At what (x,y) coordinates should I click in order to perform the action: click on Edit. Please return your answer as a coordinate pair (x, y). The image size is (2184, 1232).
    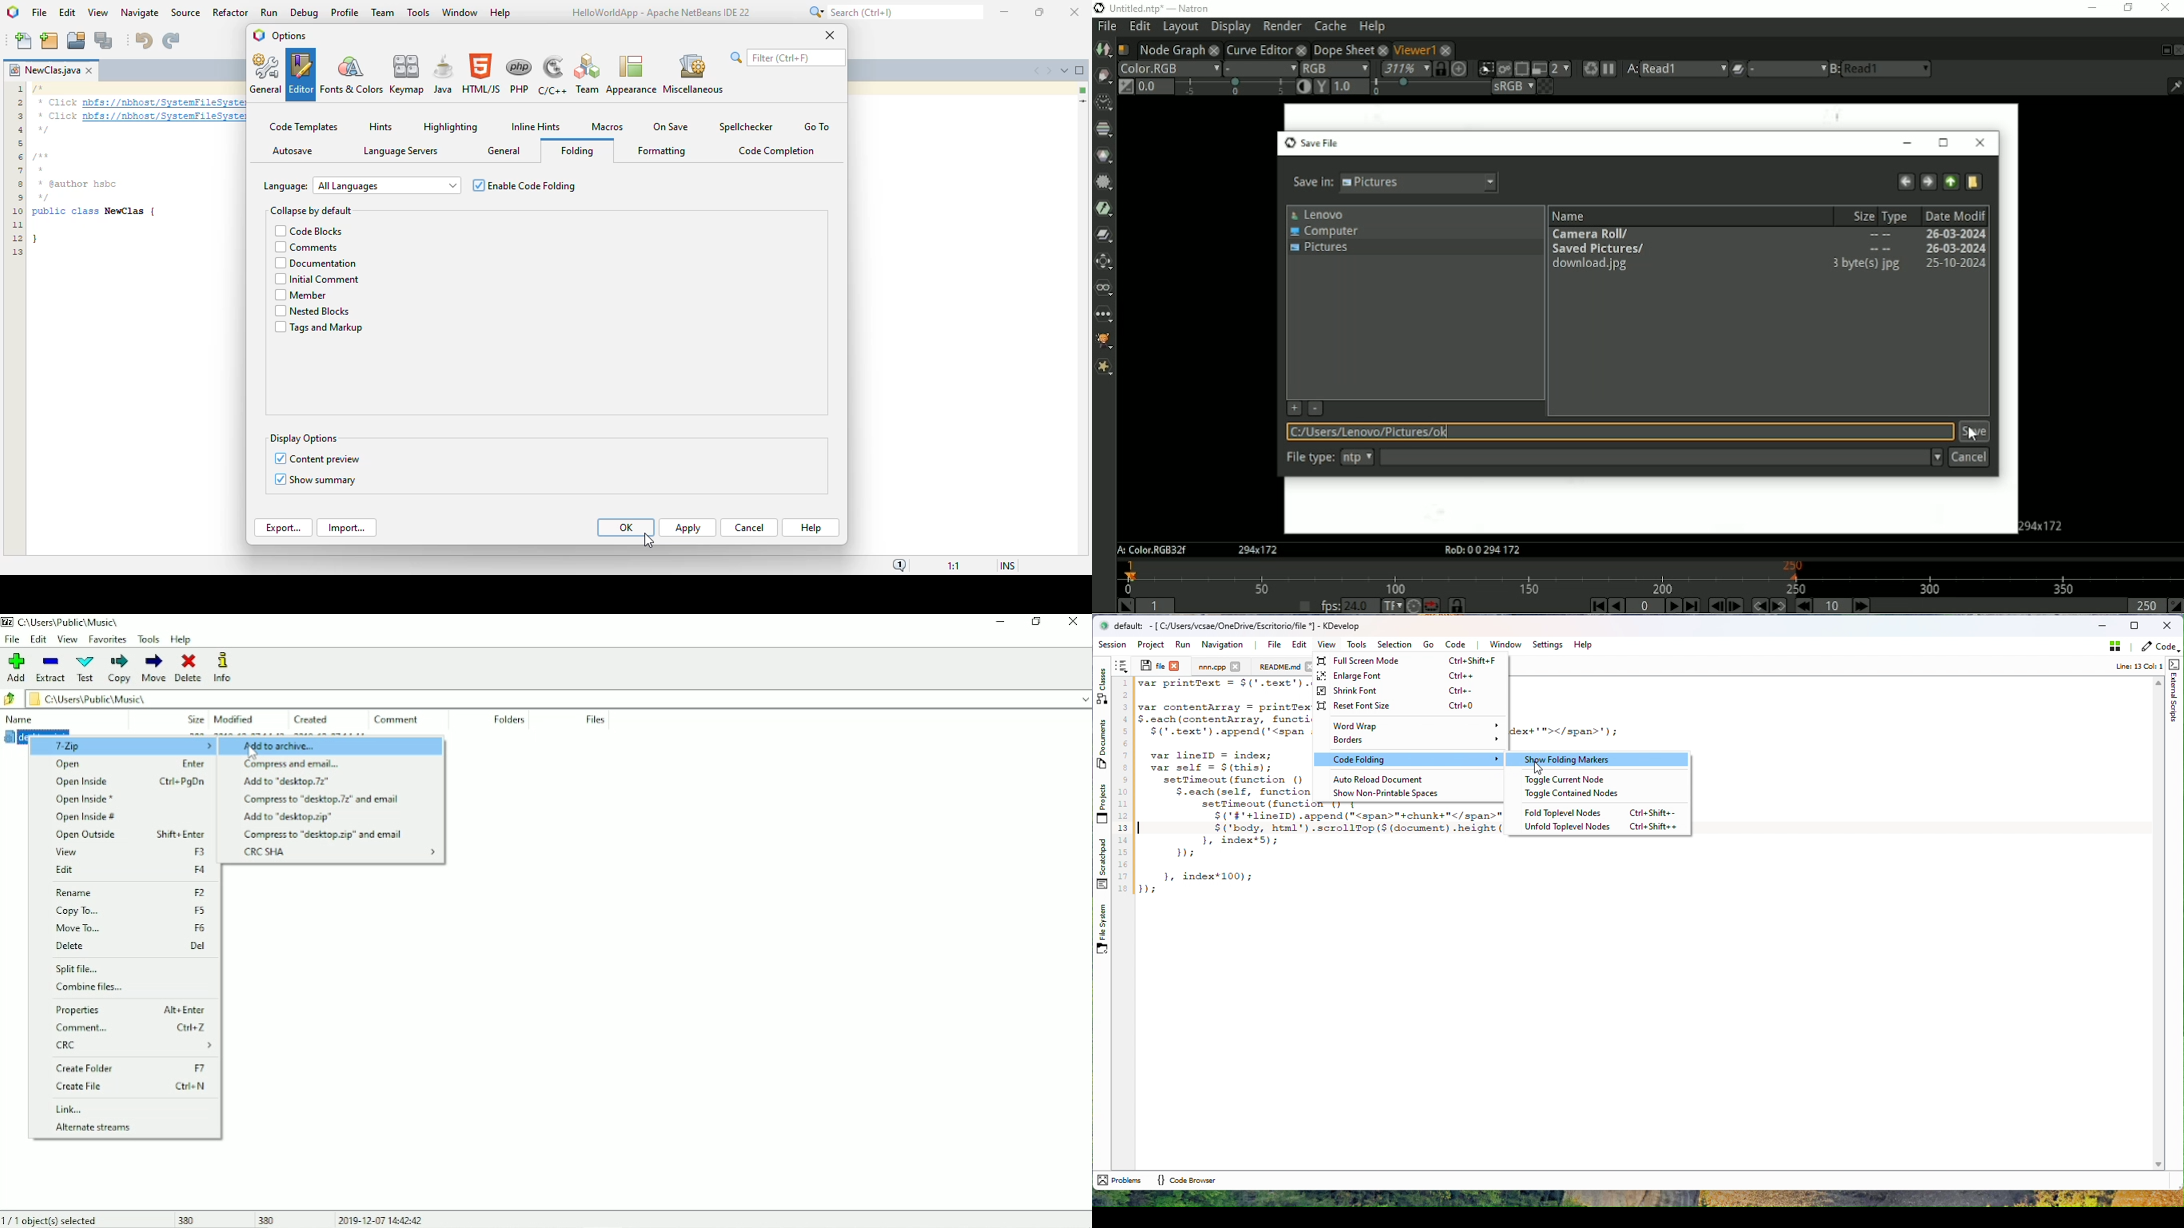
    Looking at the image, I should click on (39, 639).